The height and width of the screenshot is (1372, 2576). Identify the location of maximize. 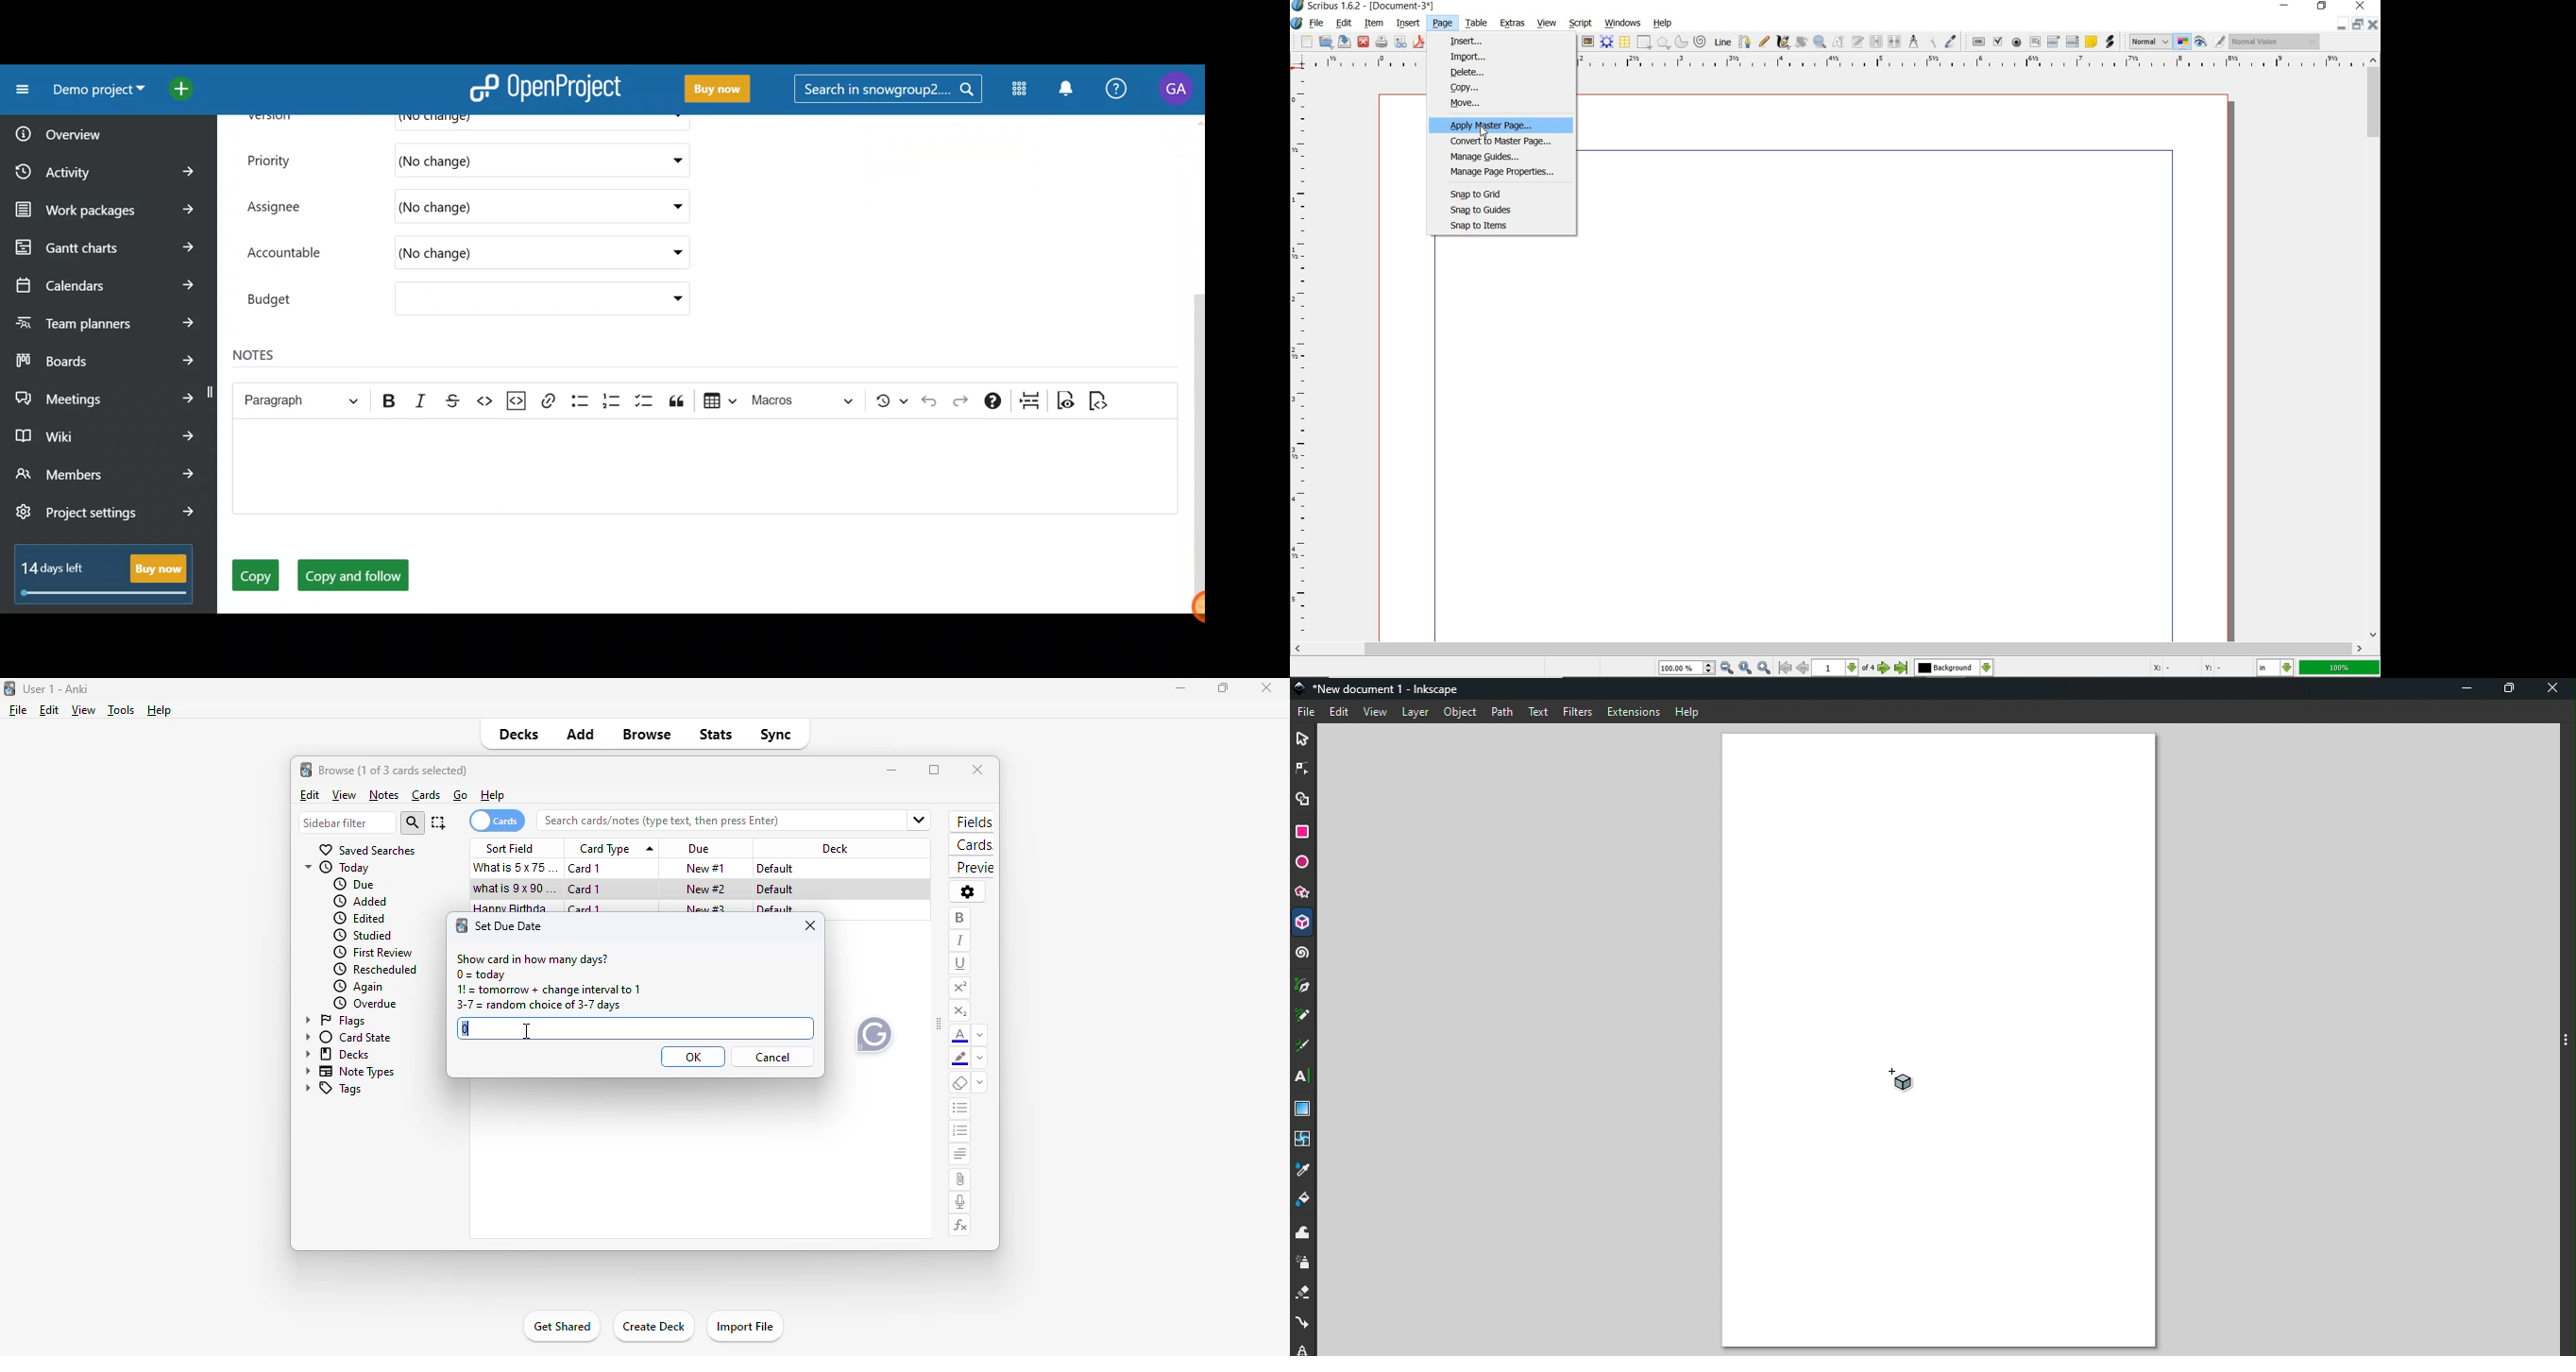
(1223, 688).